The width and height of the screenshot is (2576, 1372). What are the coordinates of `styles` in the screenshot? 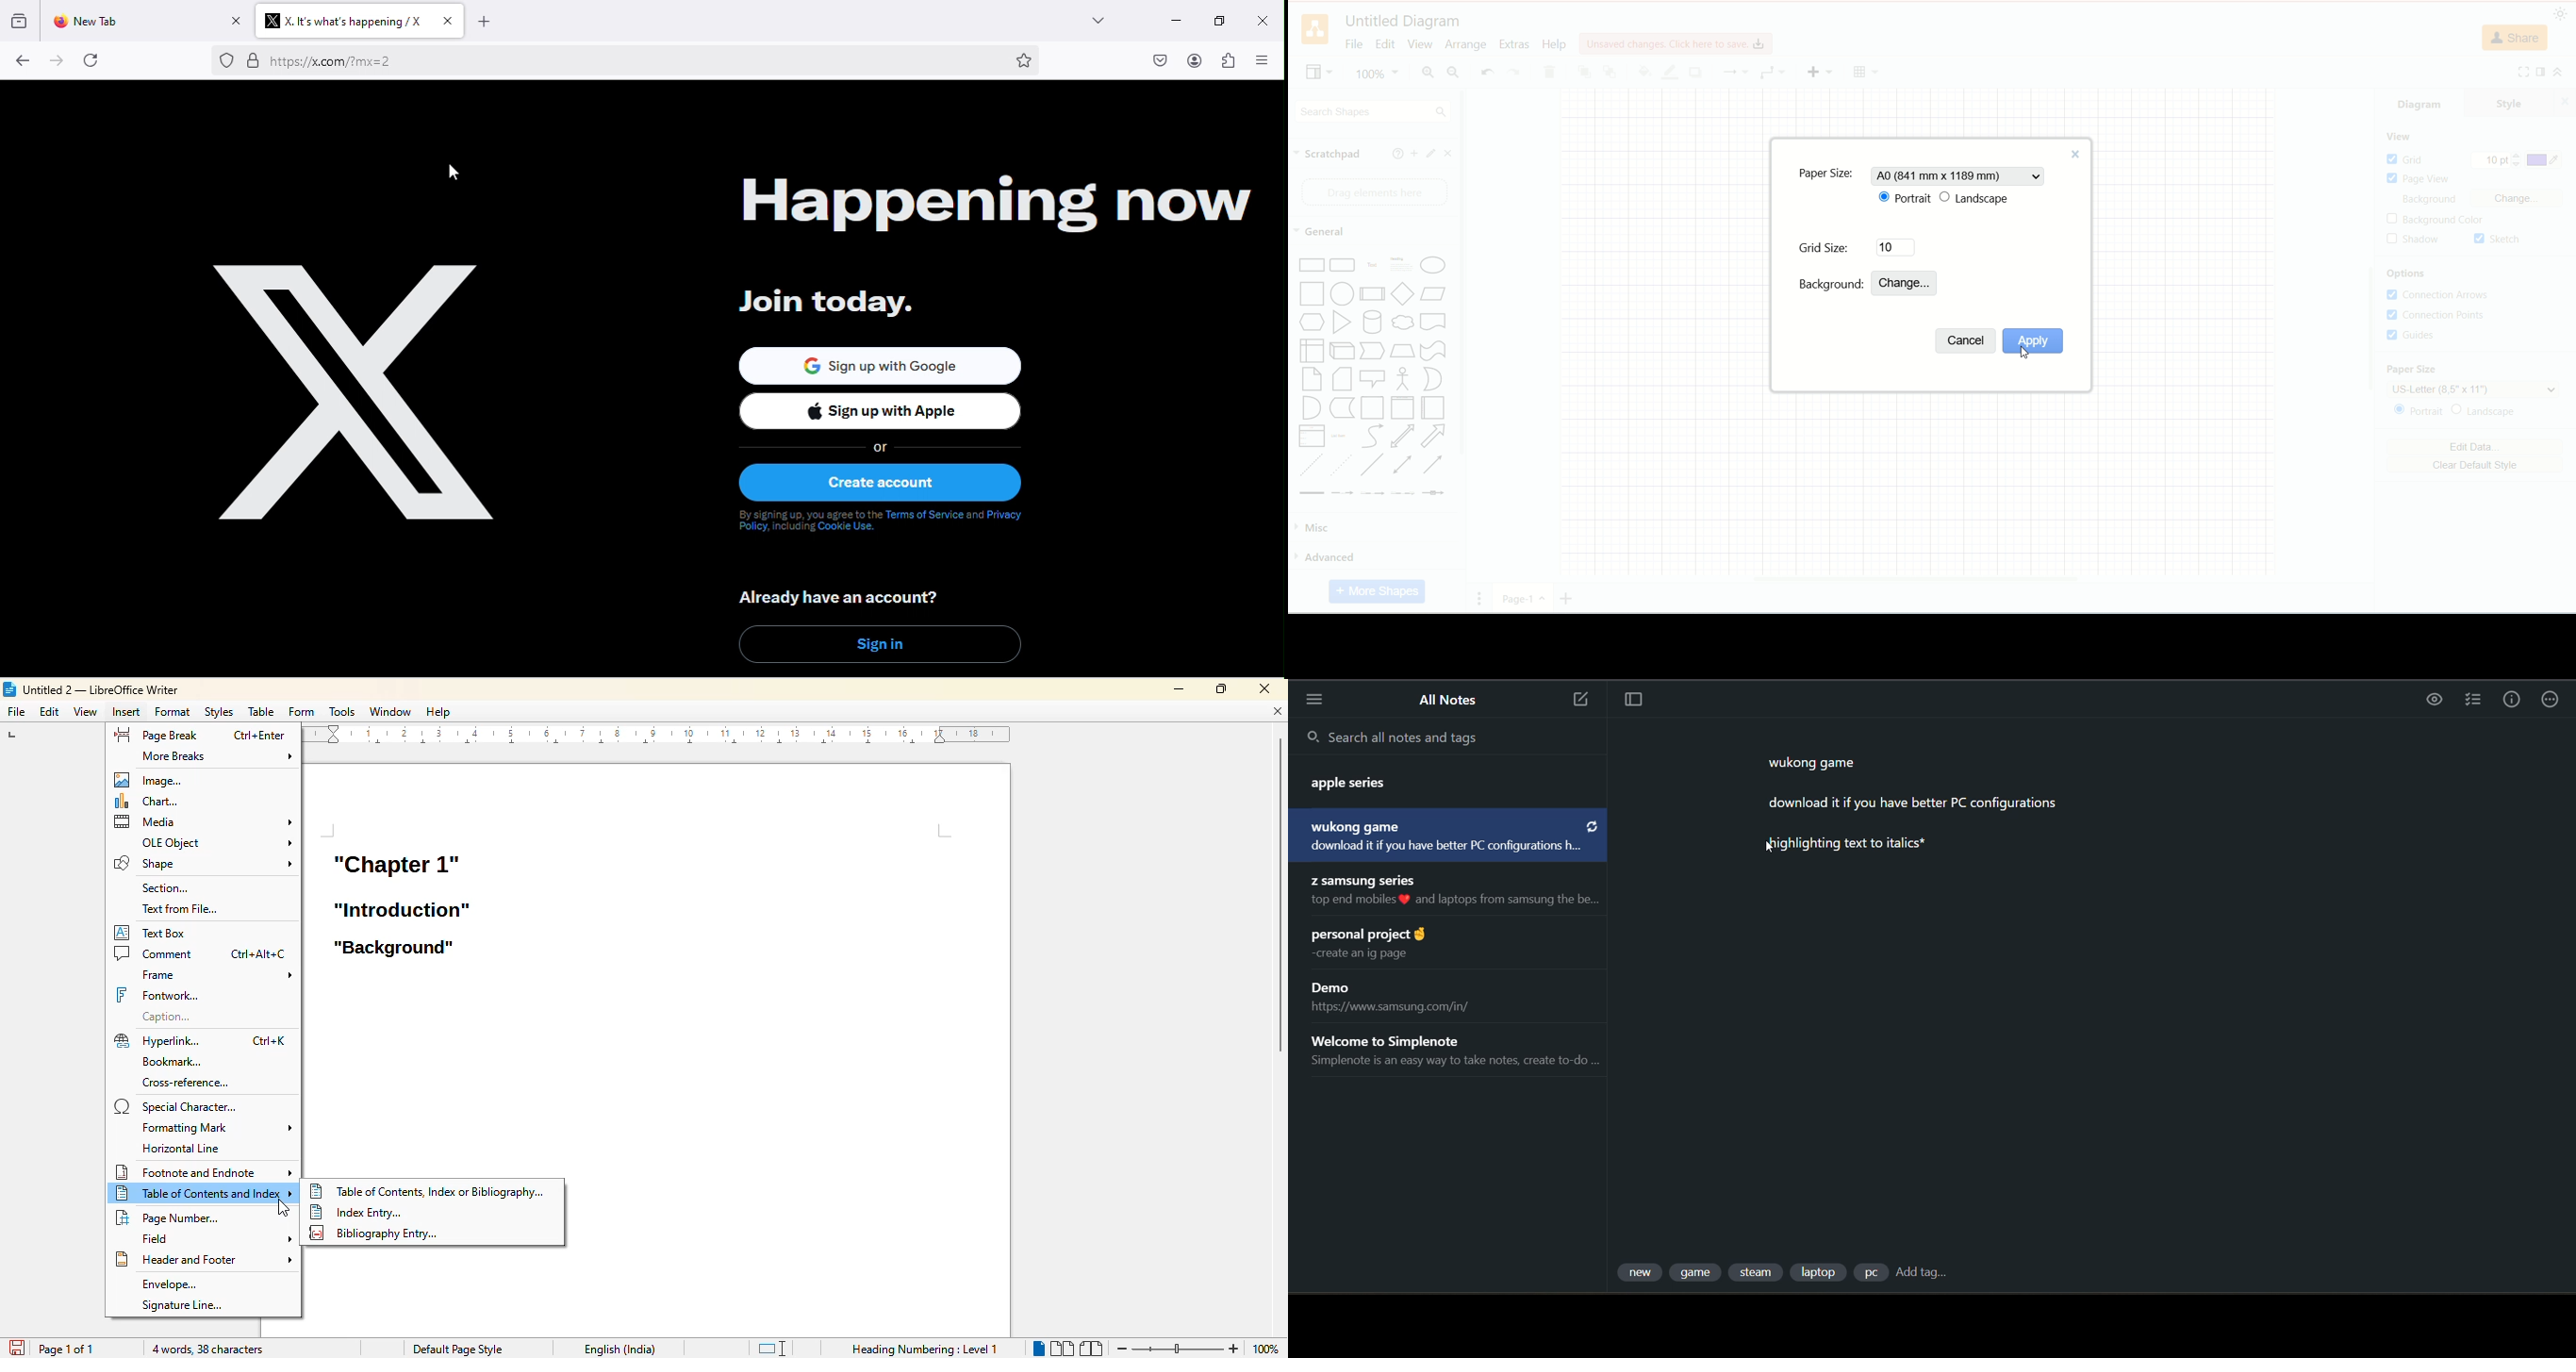 It's located at (219, 711).